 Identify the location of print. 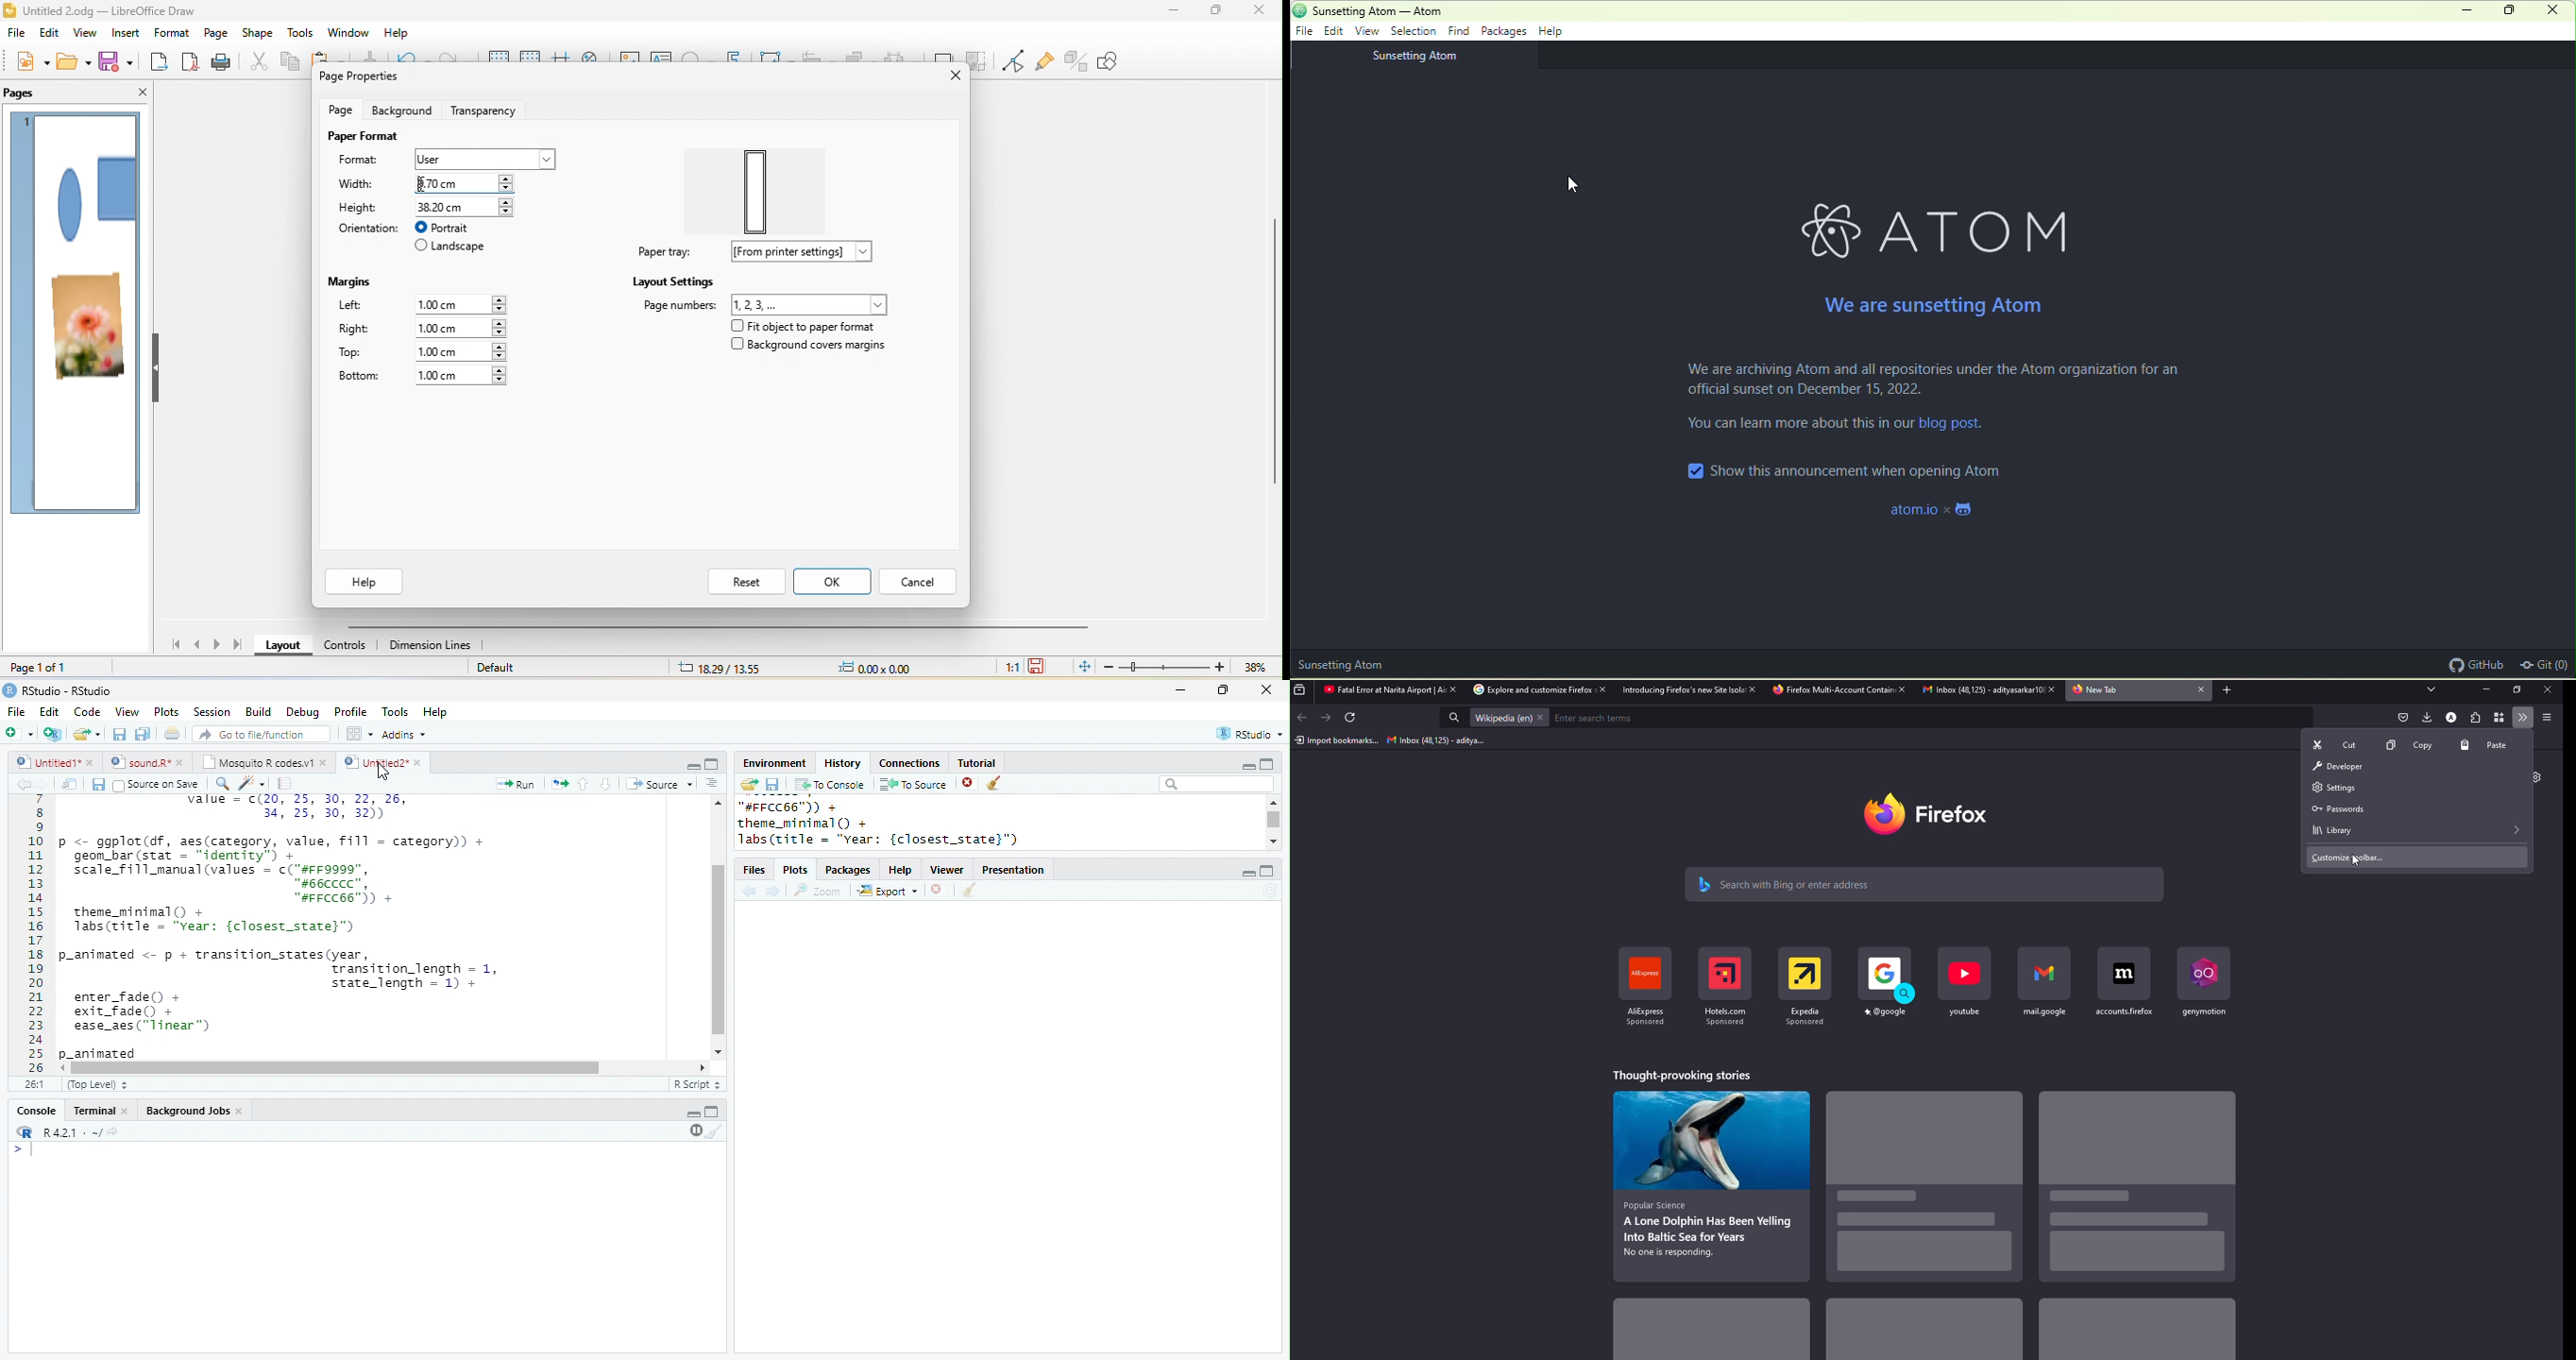
(171, 733).